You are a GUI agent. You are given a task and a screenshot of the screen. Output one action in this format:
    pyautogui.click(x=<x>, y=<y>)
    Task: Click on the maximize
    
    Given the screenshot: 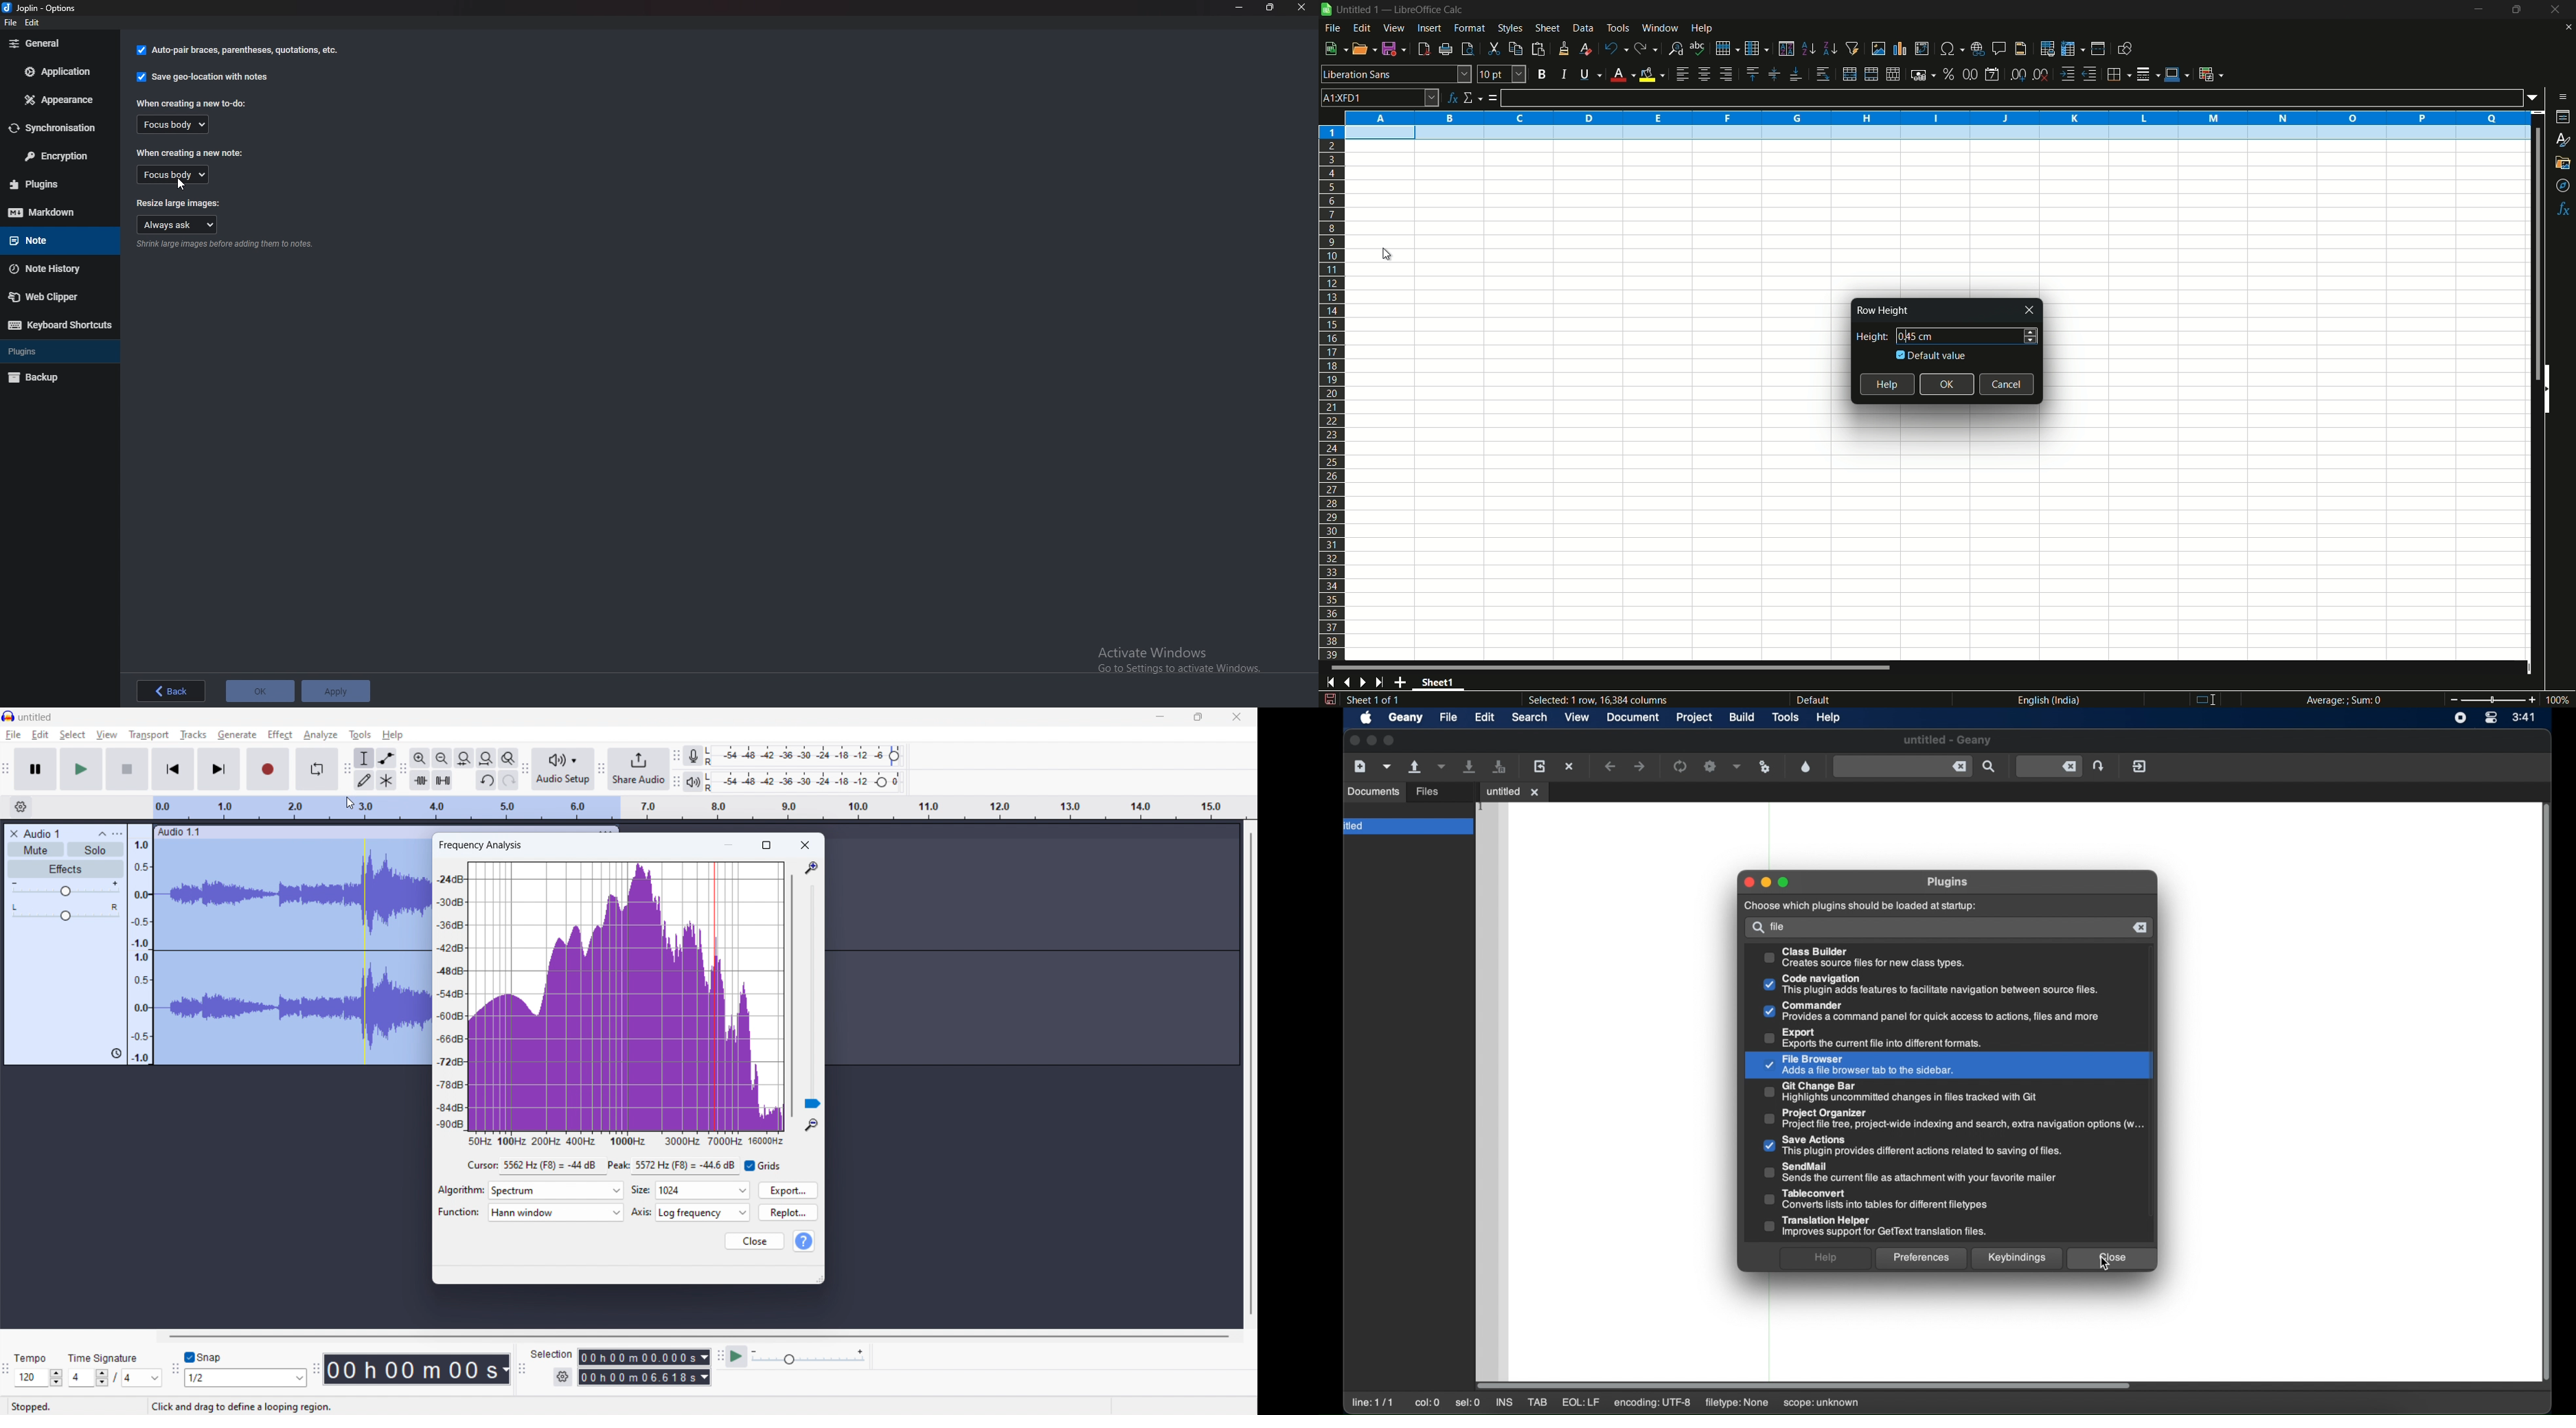 What is the action you would take?
    pyautogui.click(x=1197, y=717)
    